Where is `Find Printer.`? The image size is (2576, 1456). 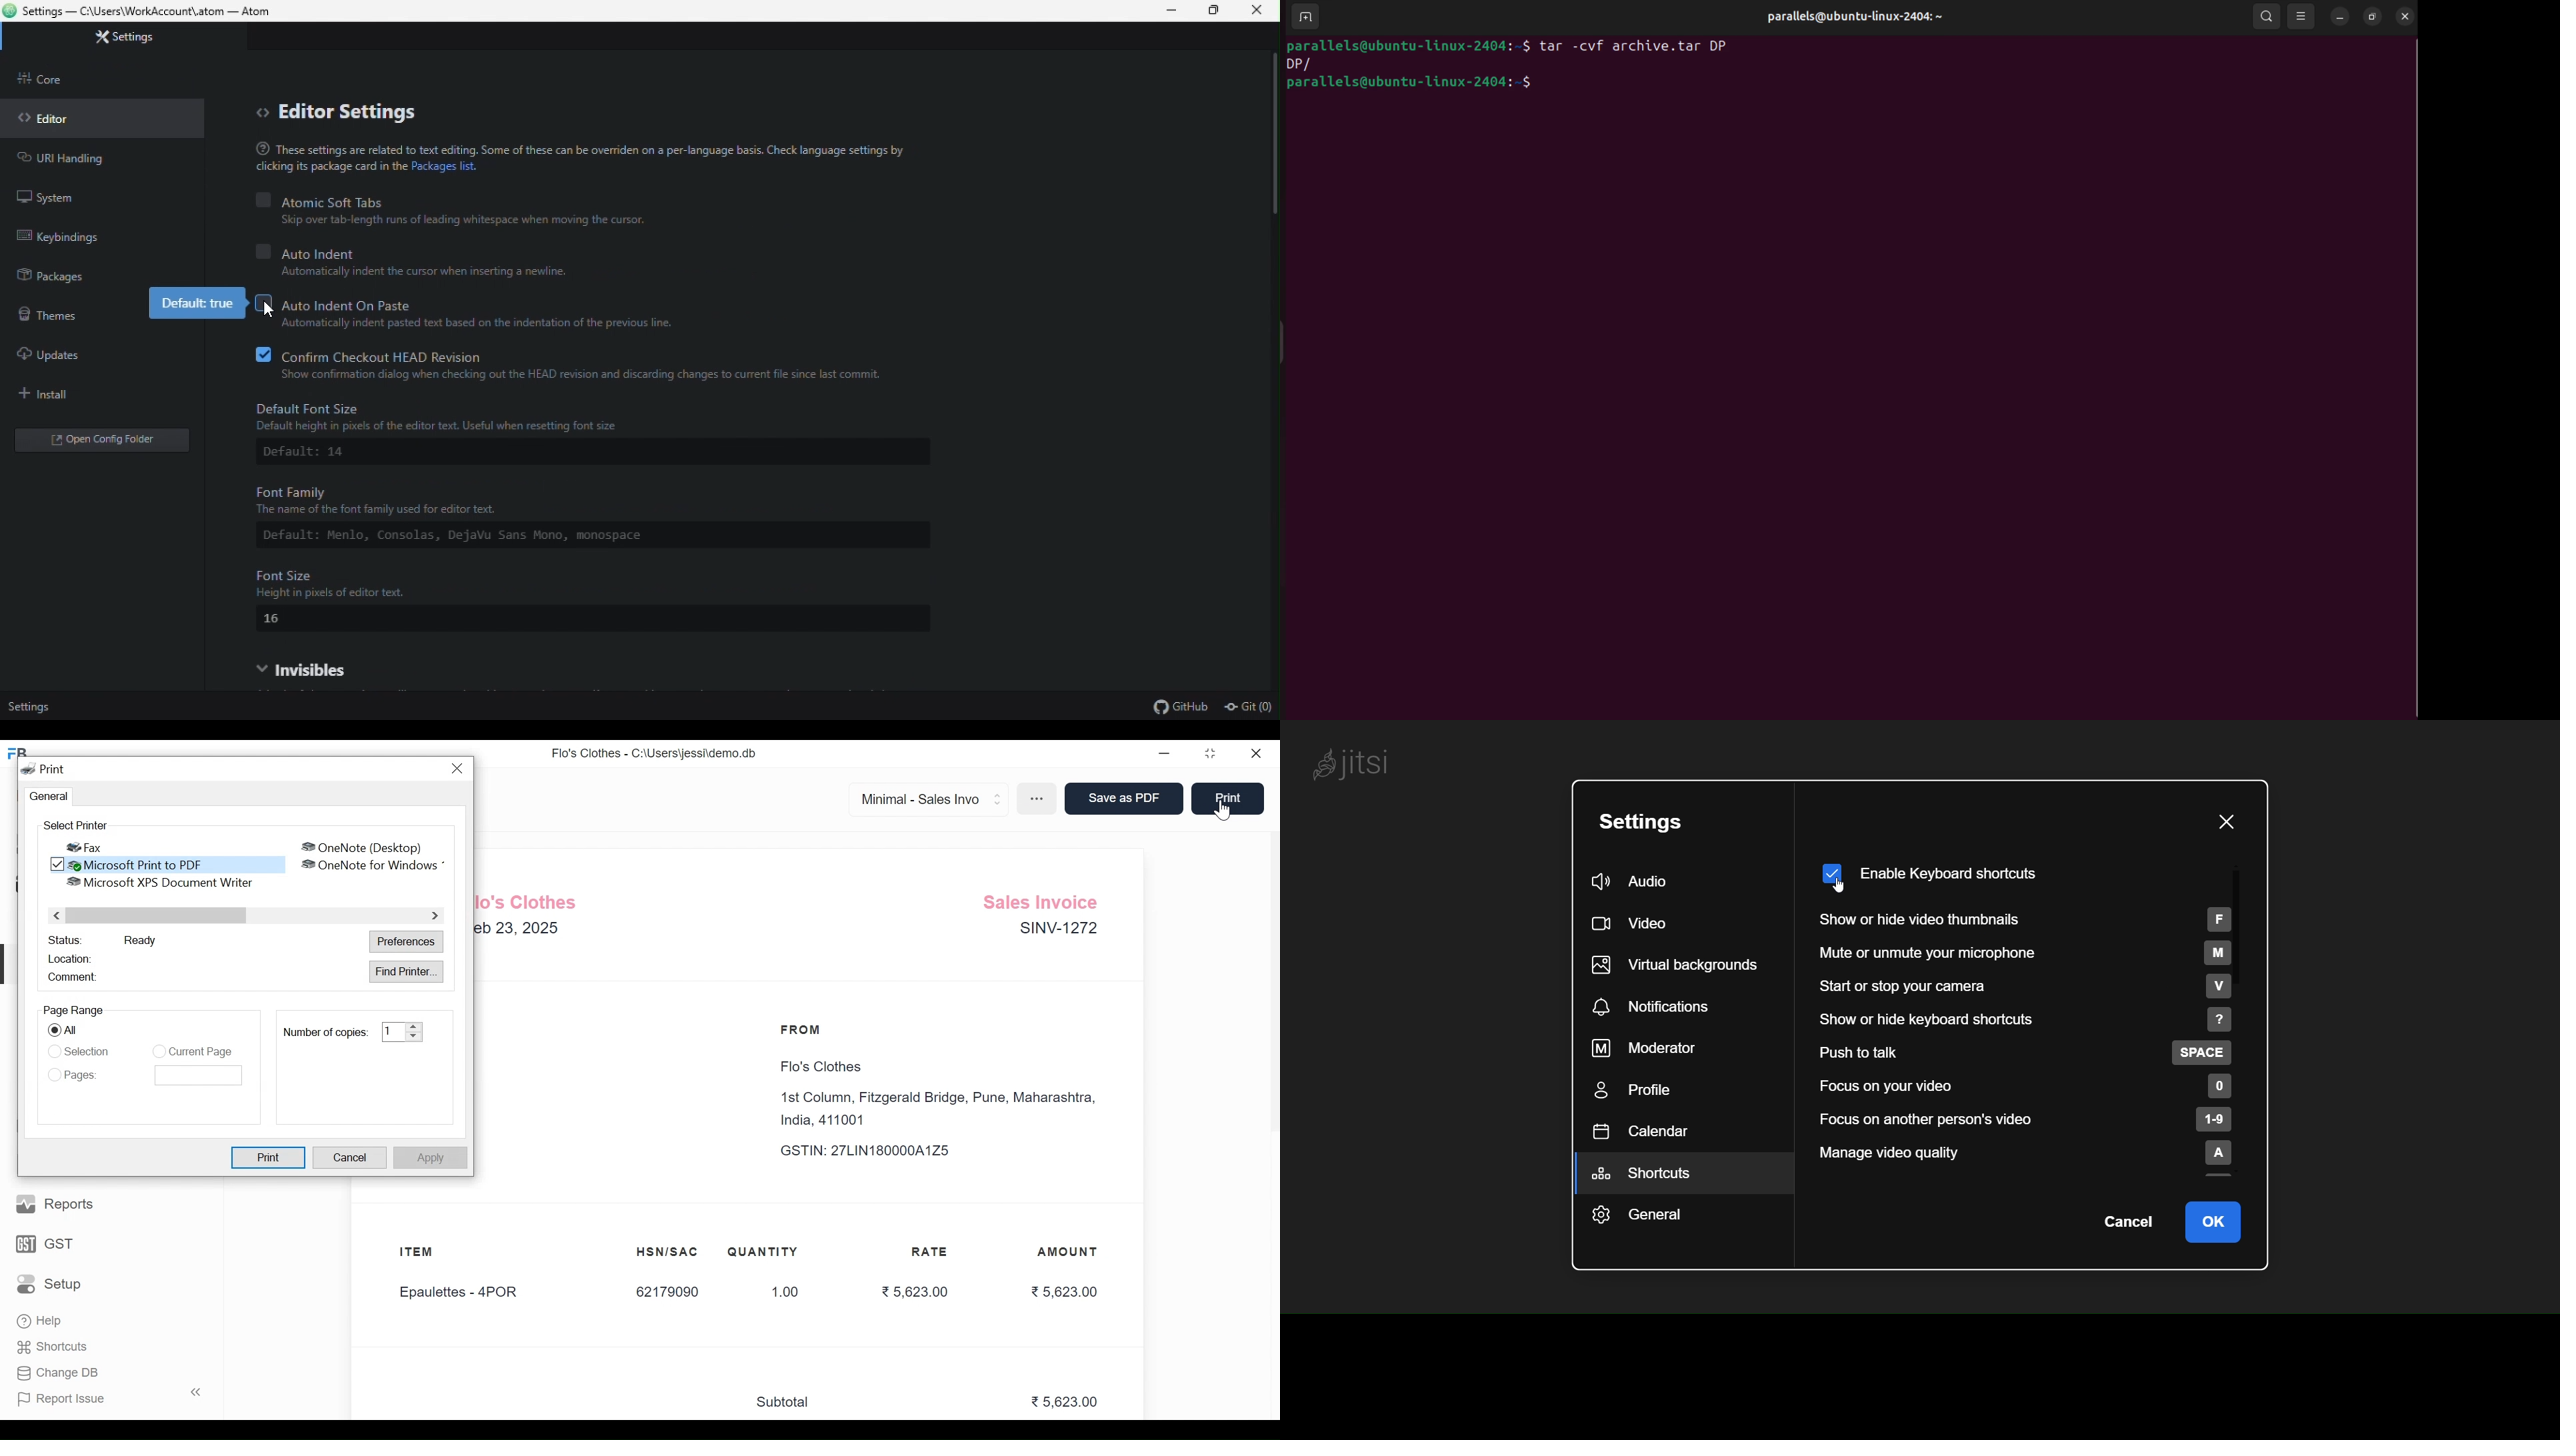
Find Printer. is located at coordinates (407, 971).